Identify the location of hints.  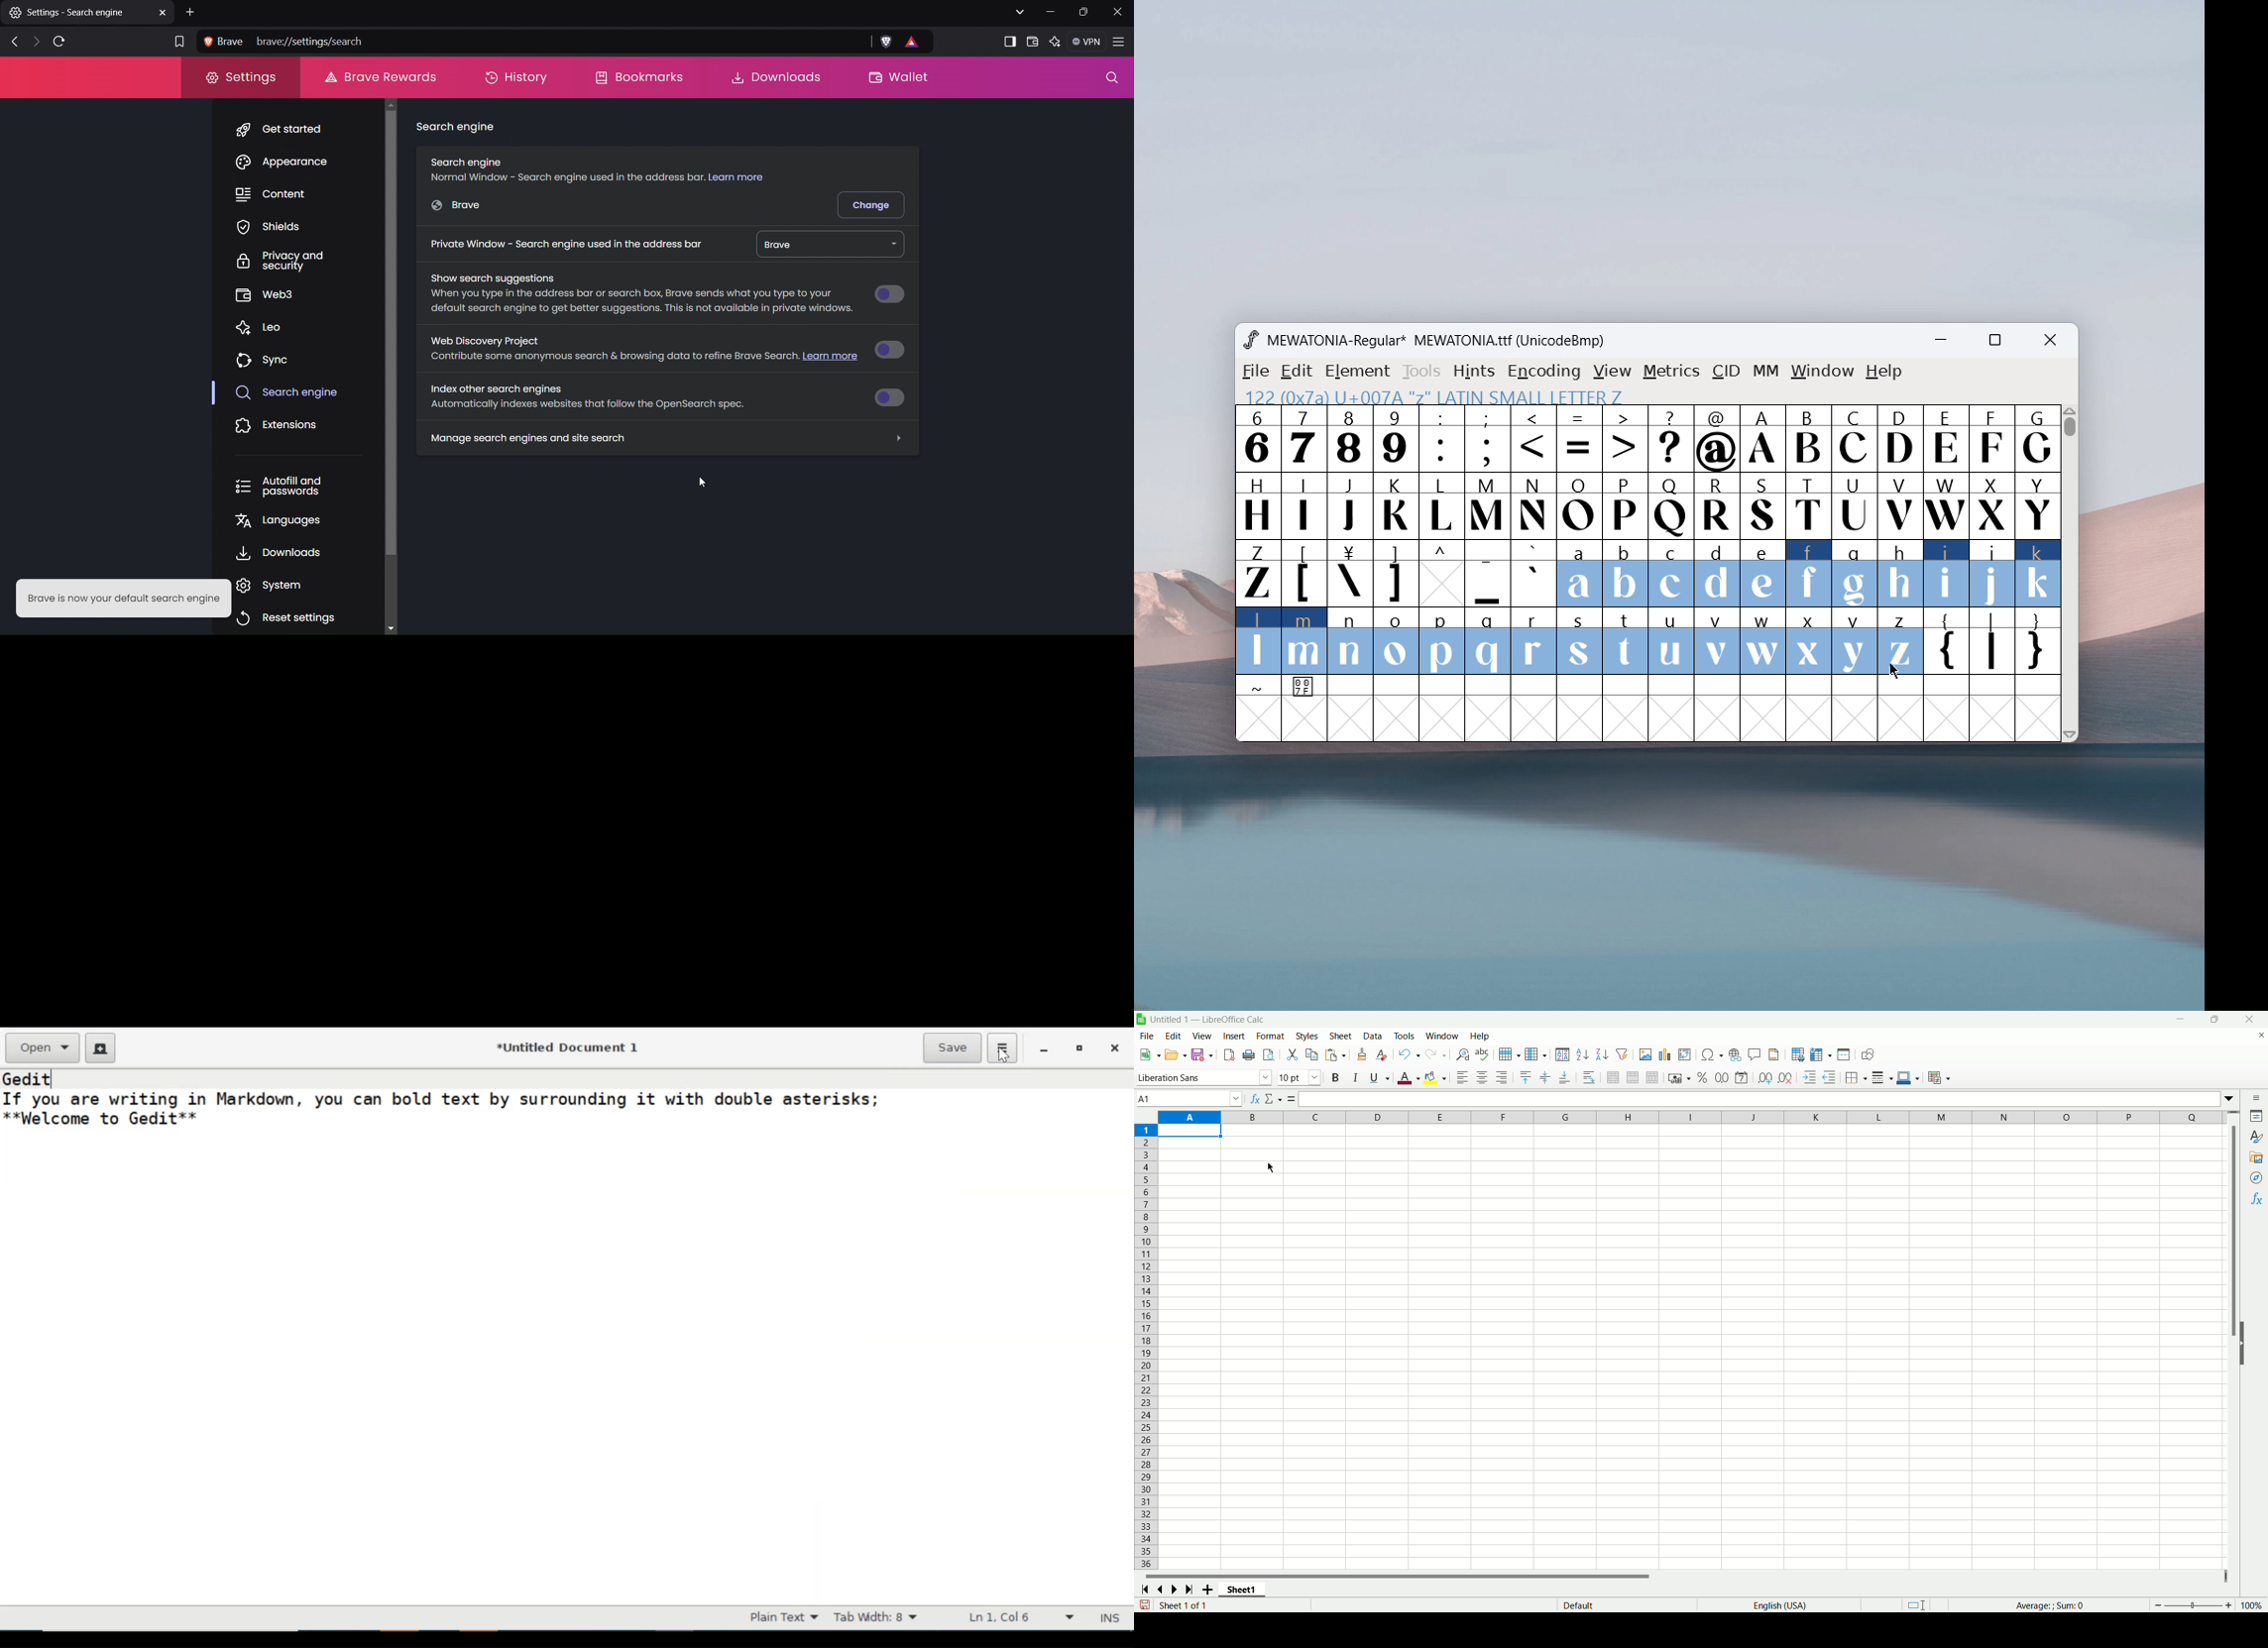
(1476, 371).